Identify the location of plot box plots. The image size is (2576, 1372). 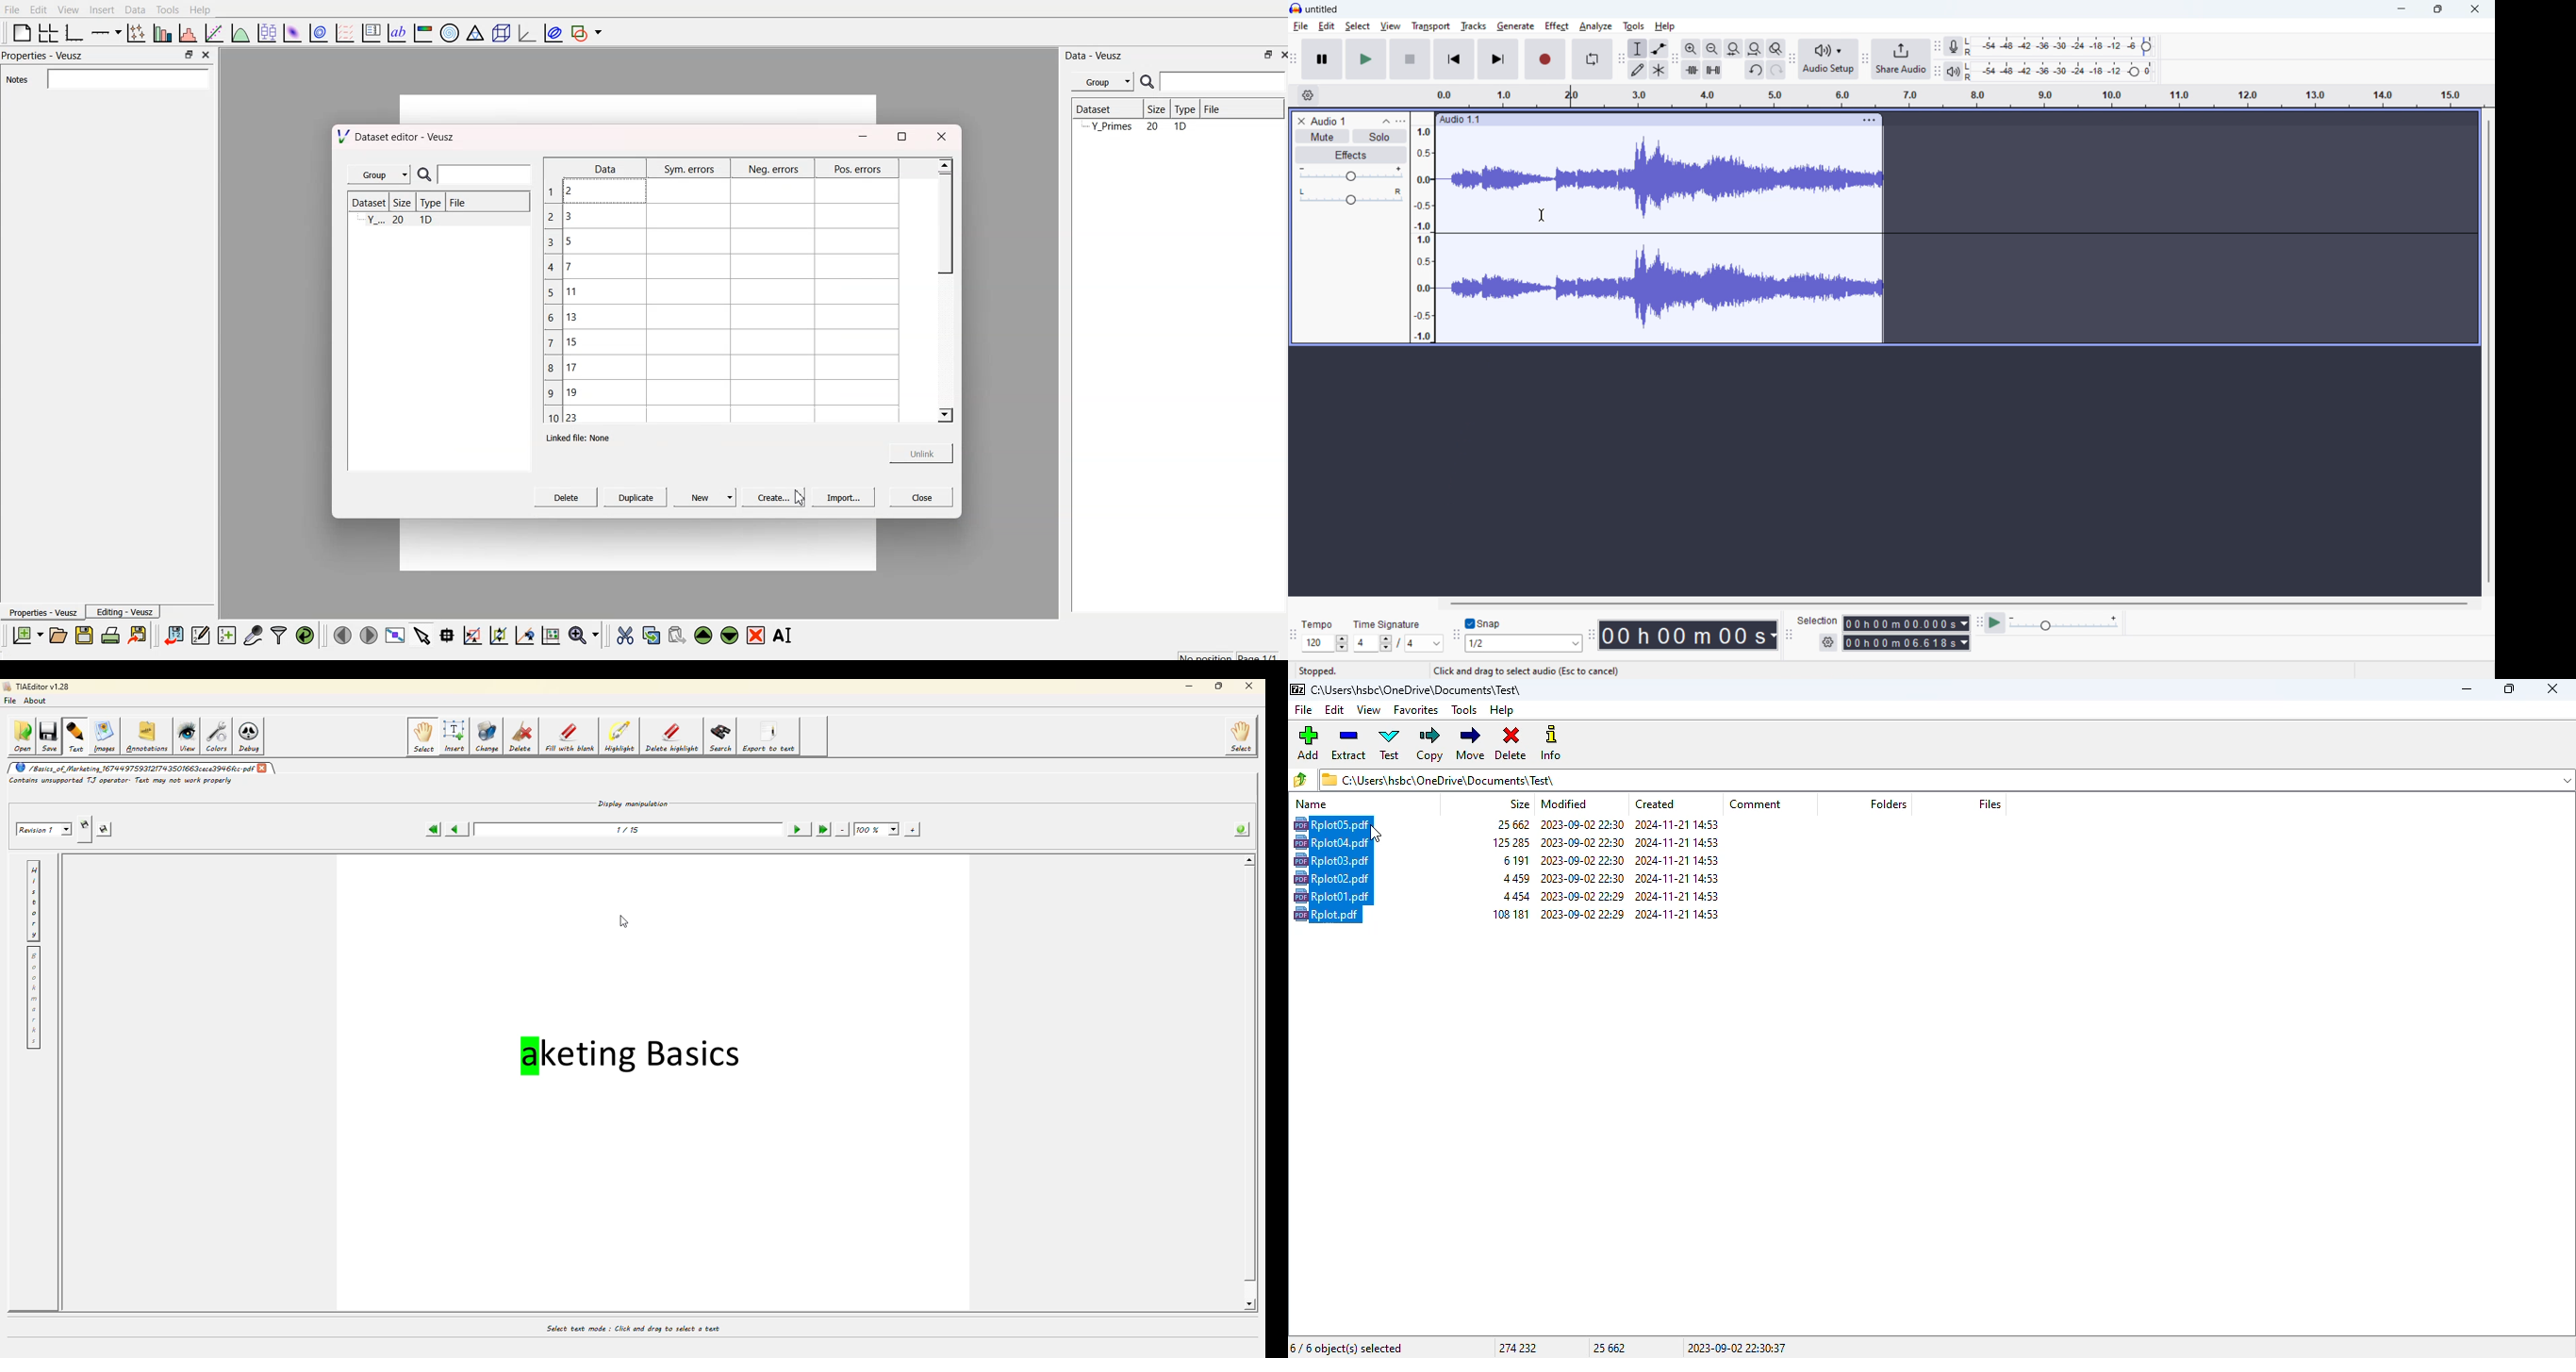
(265, 32).